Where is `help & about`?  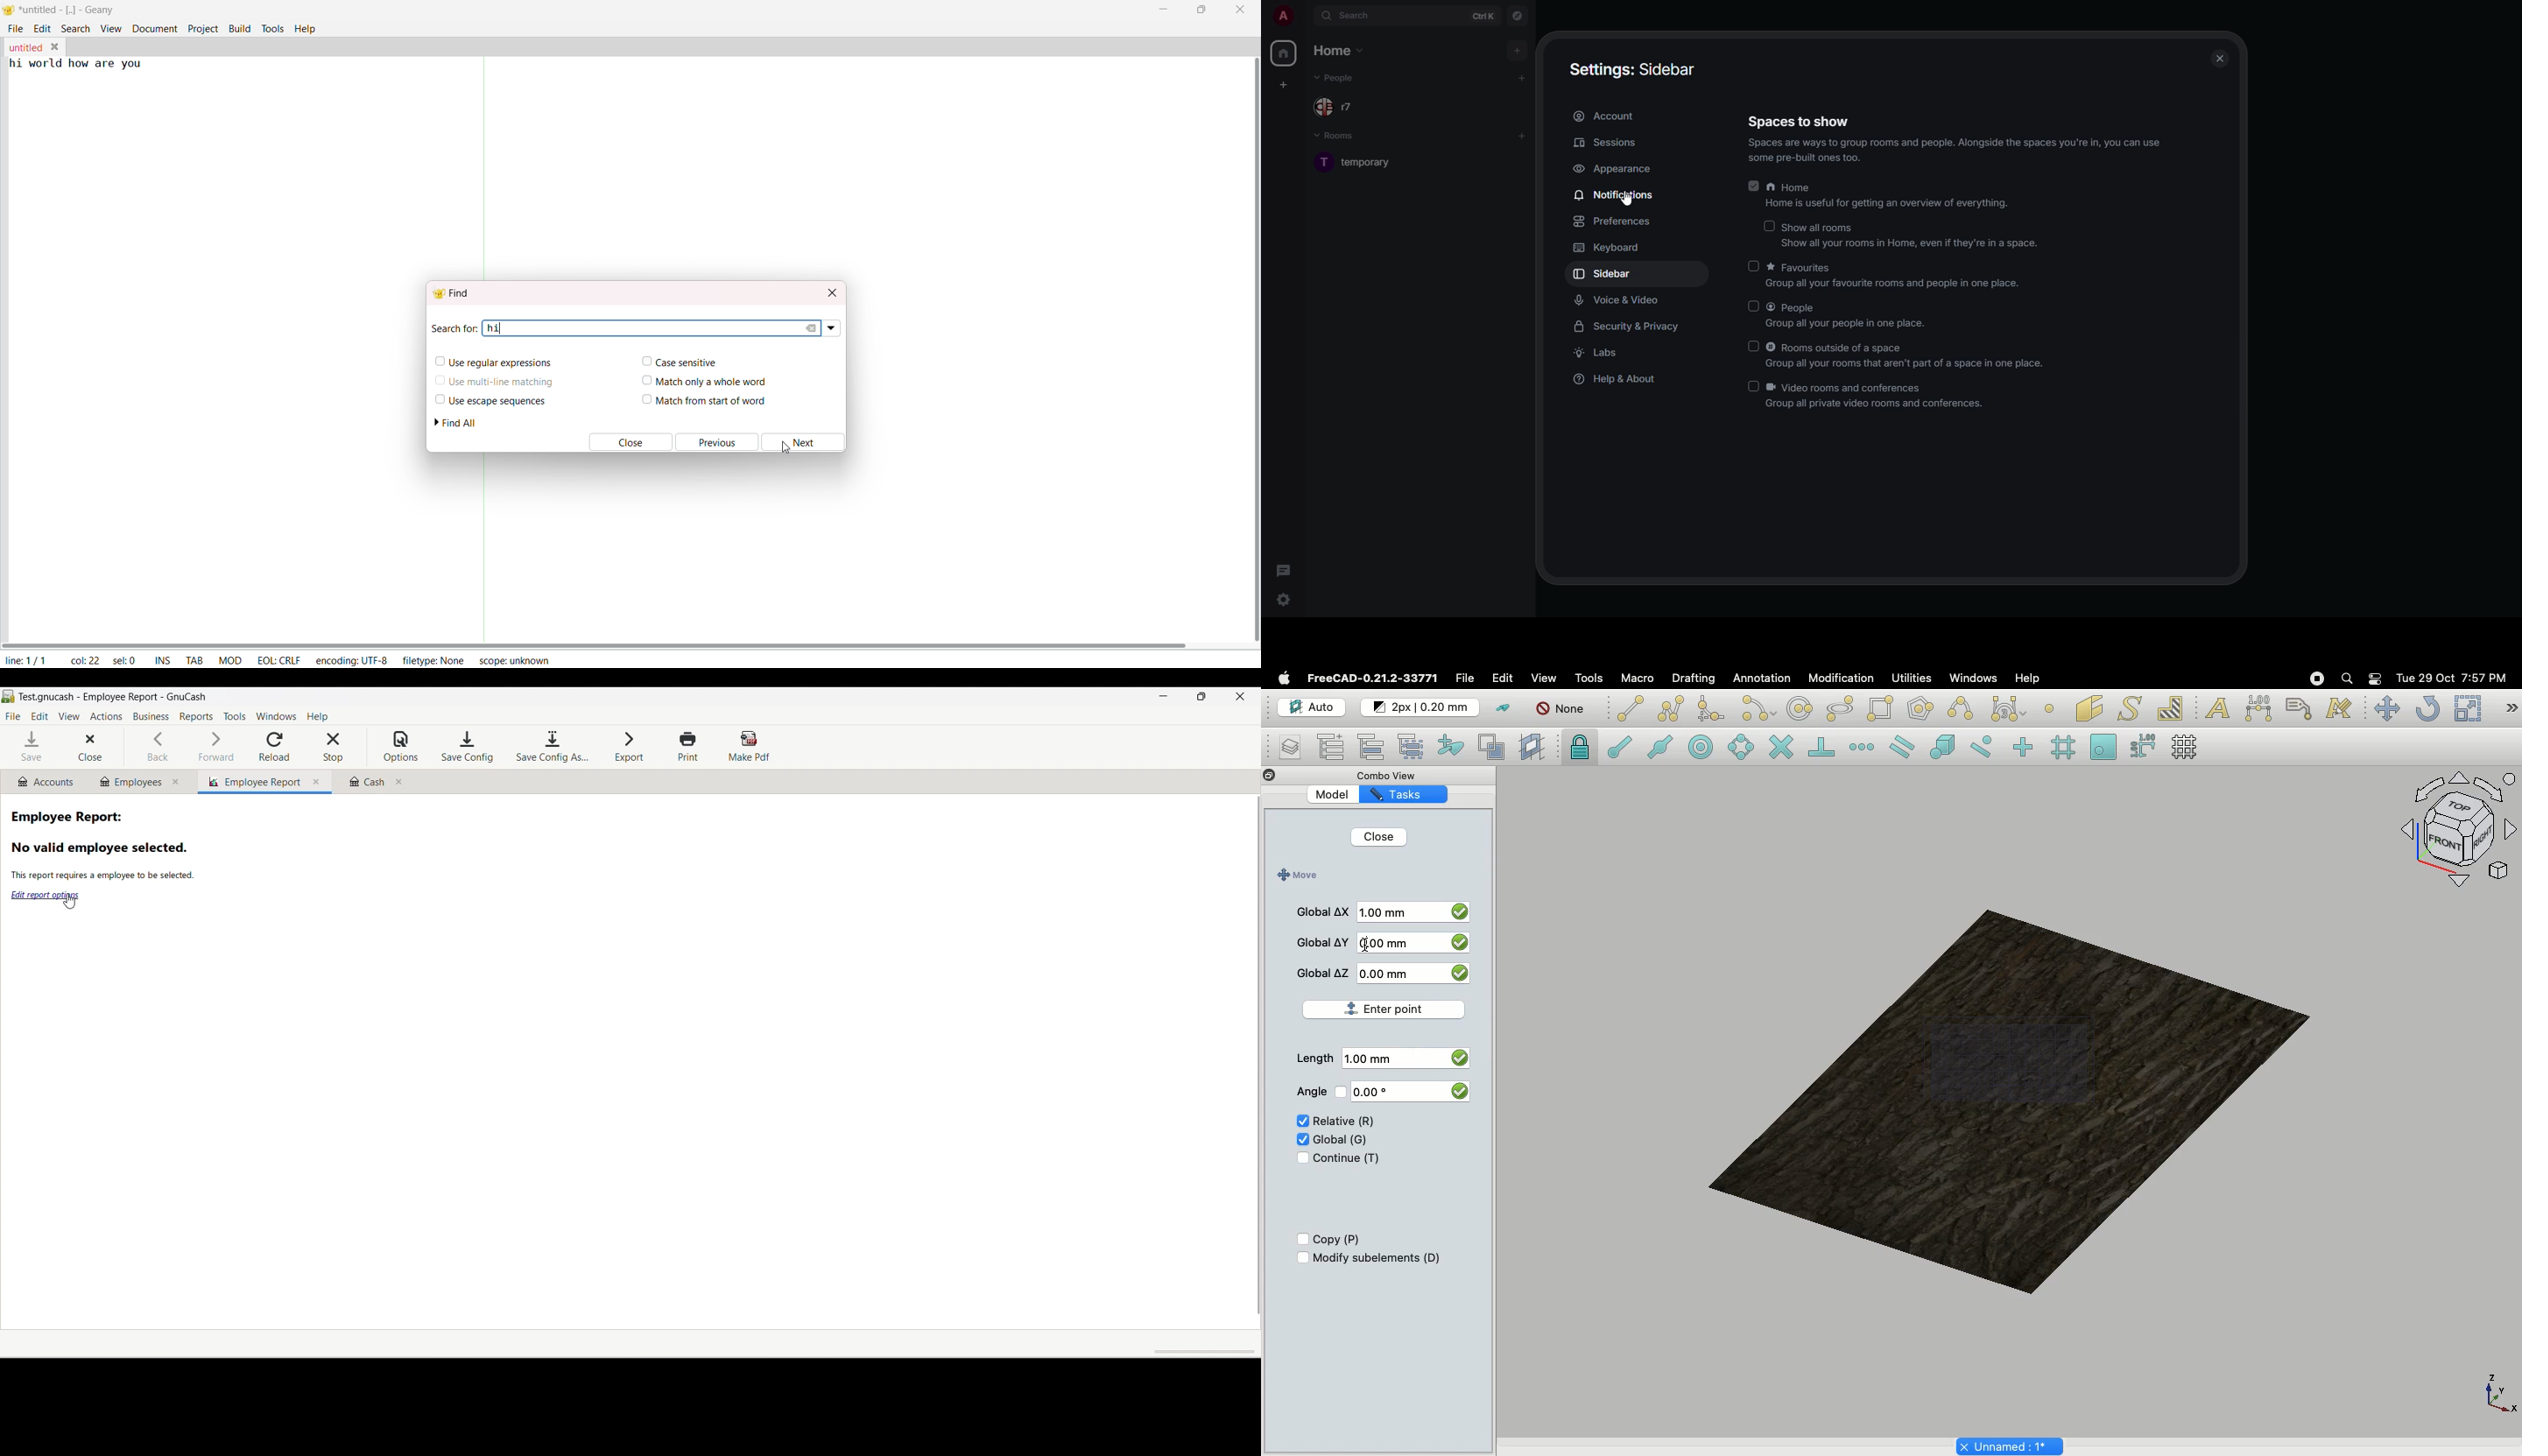 help & about is located at coordinates (1620, 381).